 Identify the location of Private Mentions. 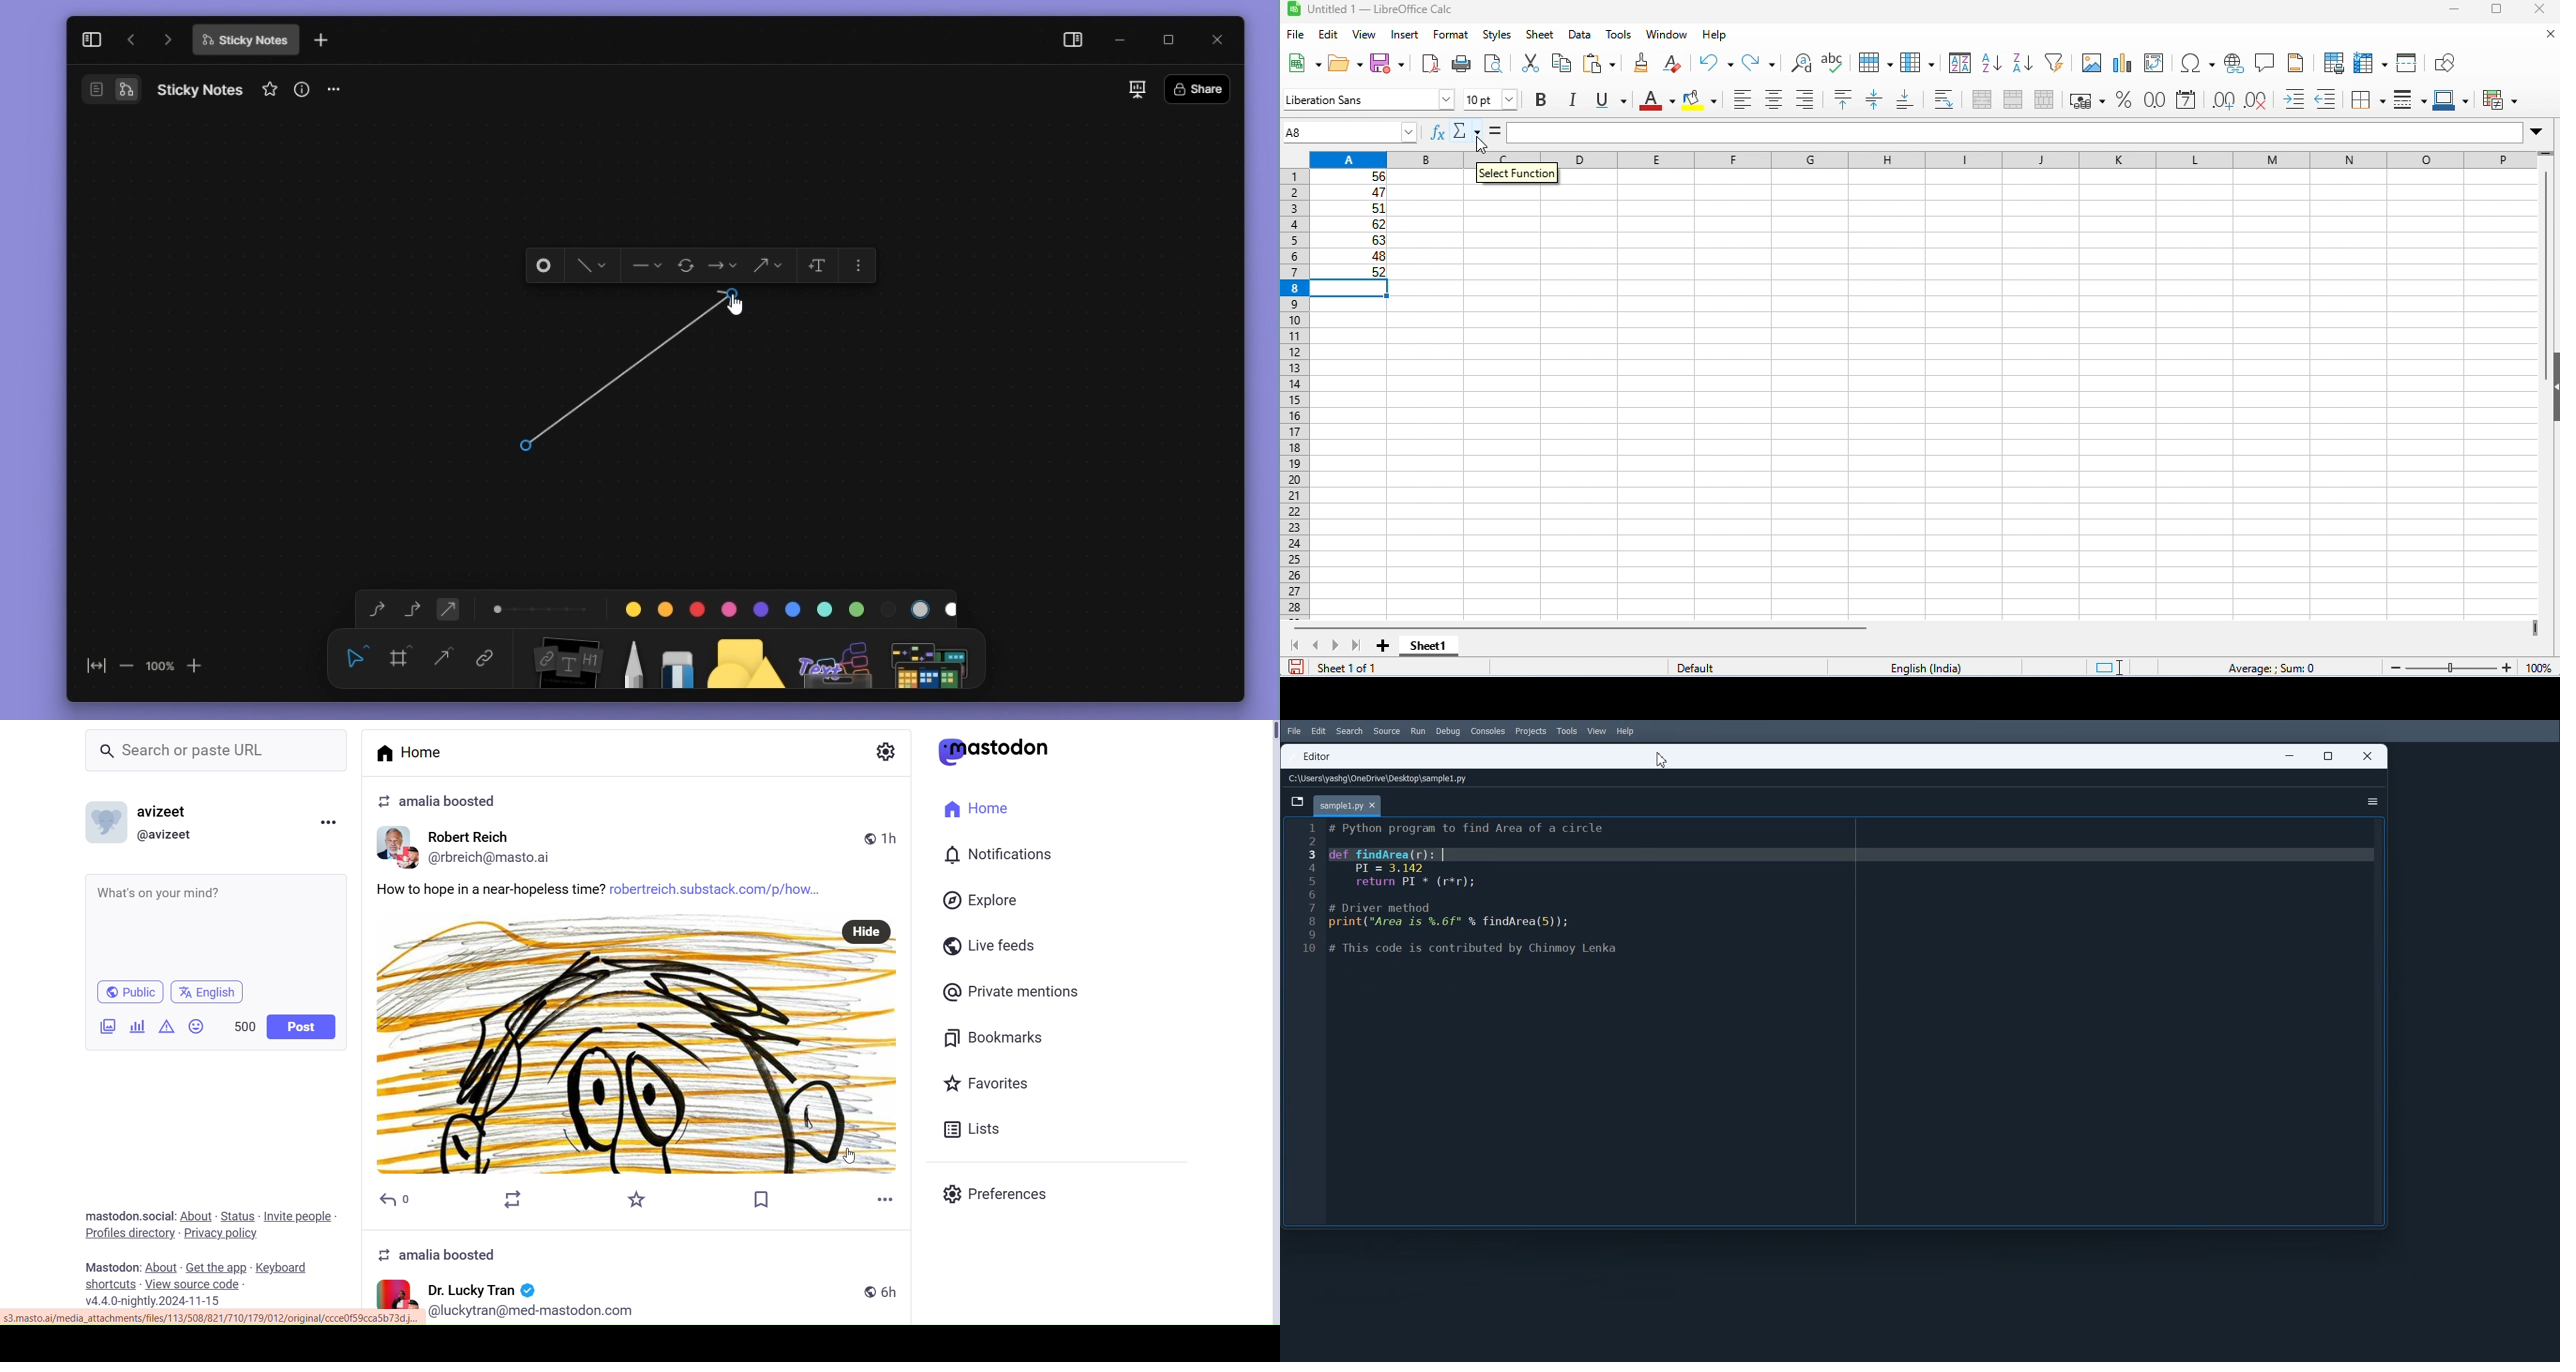
(1013, 993).